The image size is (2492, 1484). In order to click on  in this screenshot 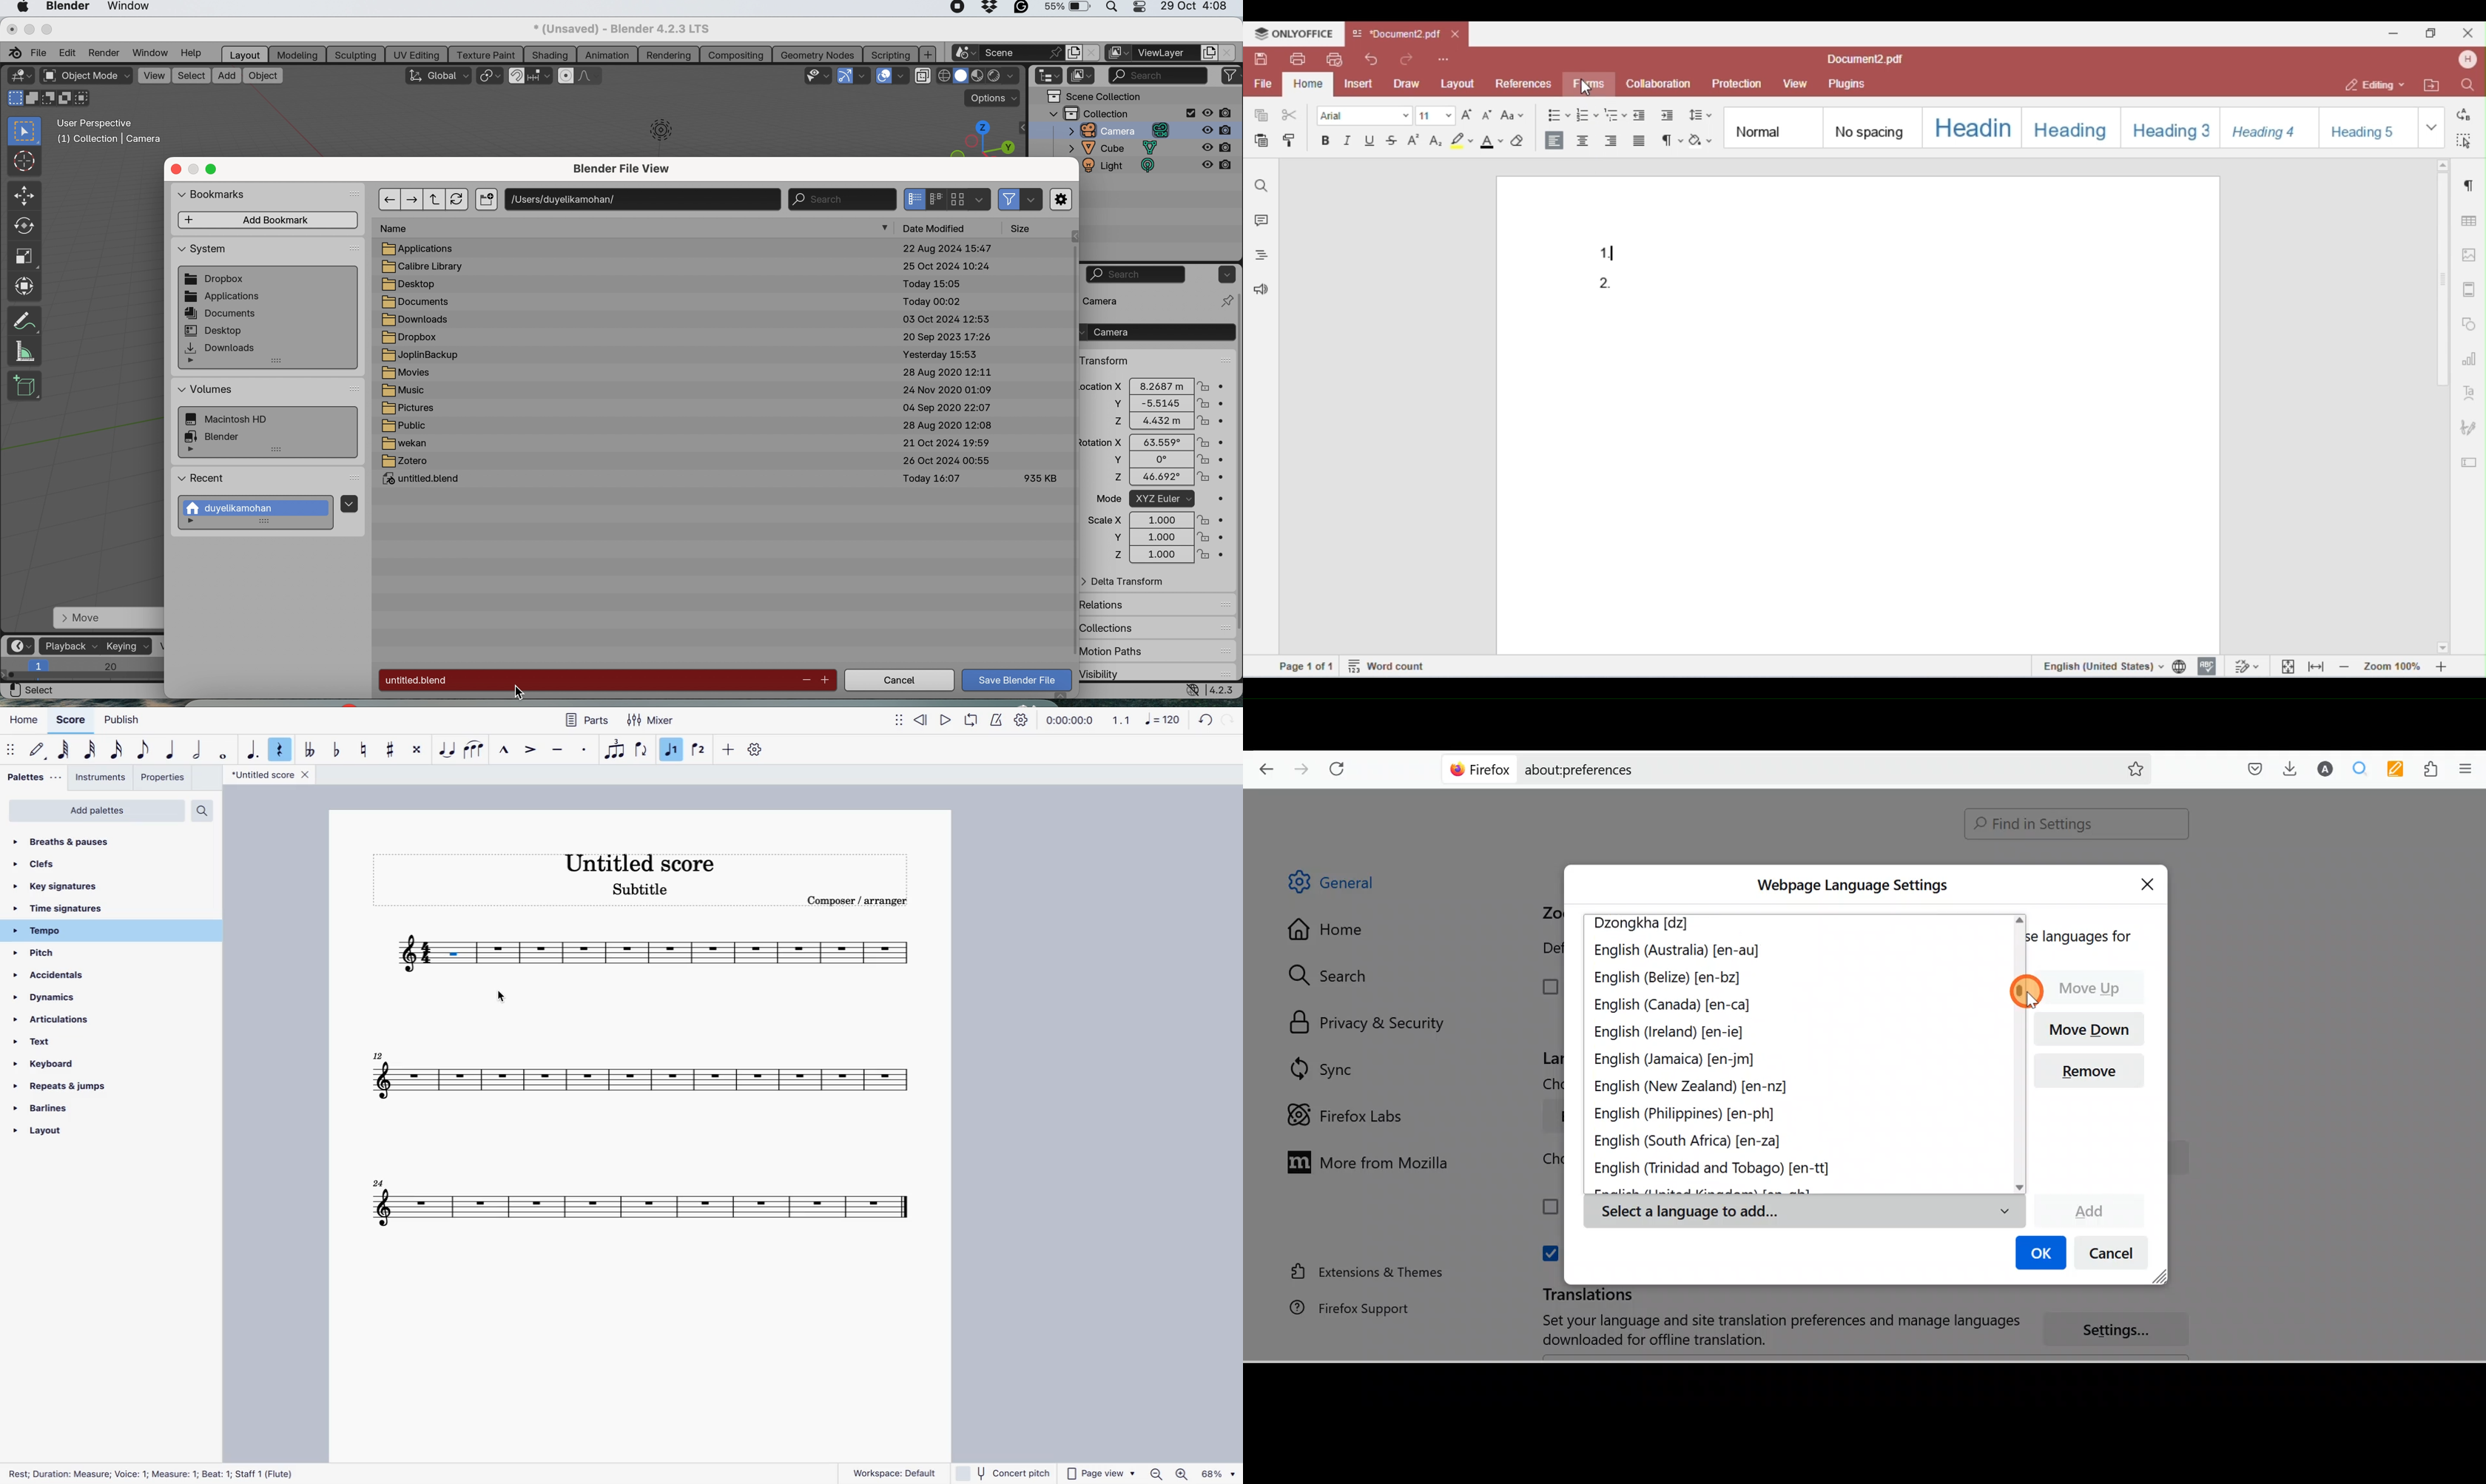, I will do `click(1185, 1473)`.